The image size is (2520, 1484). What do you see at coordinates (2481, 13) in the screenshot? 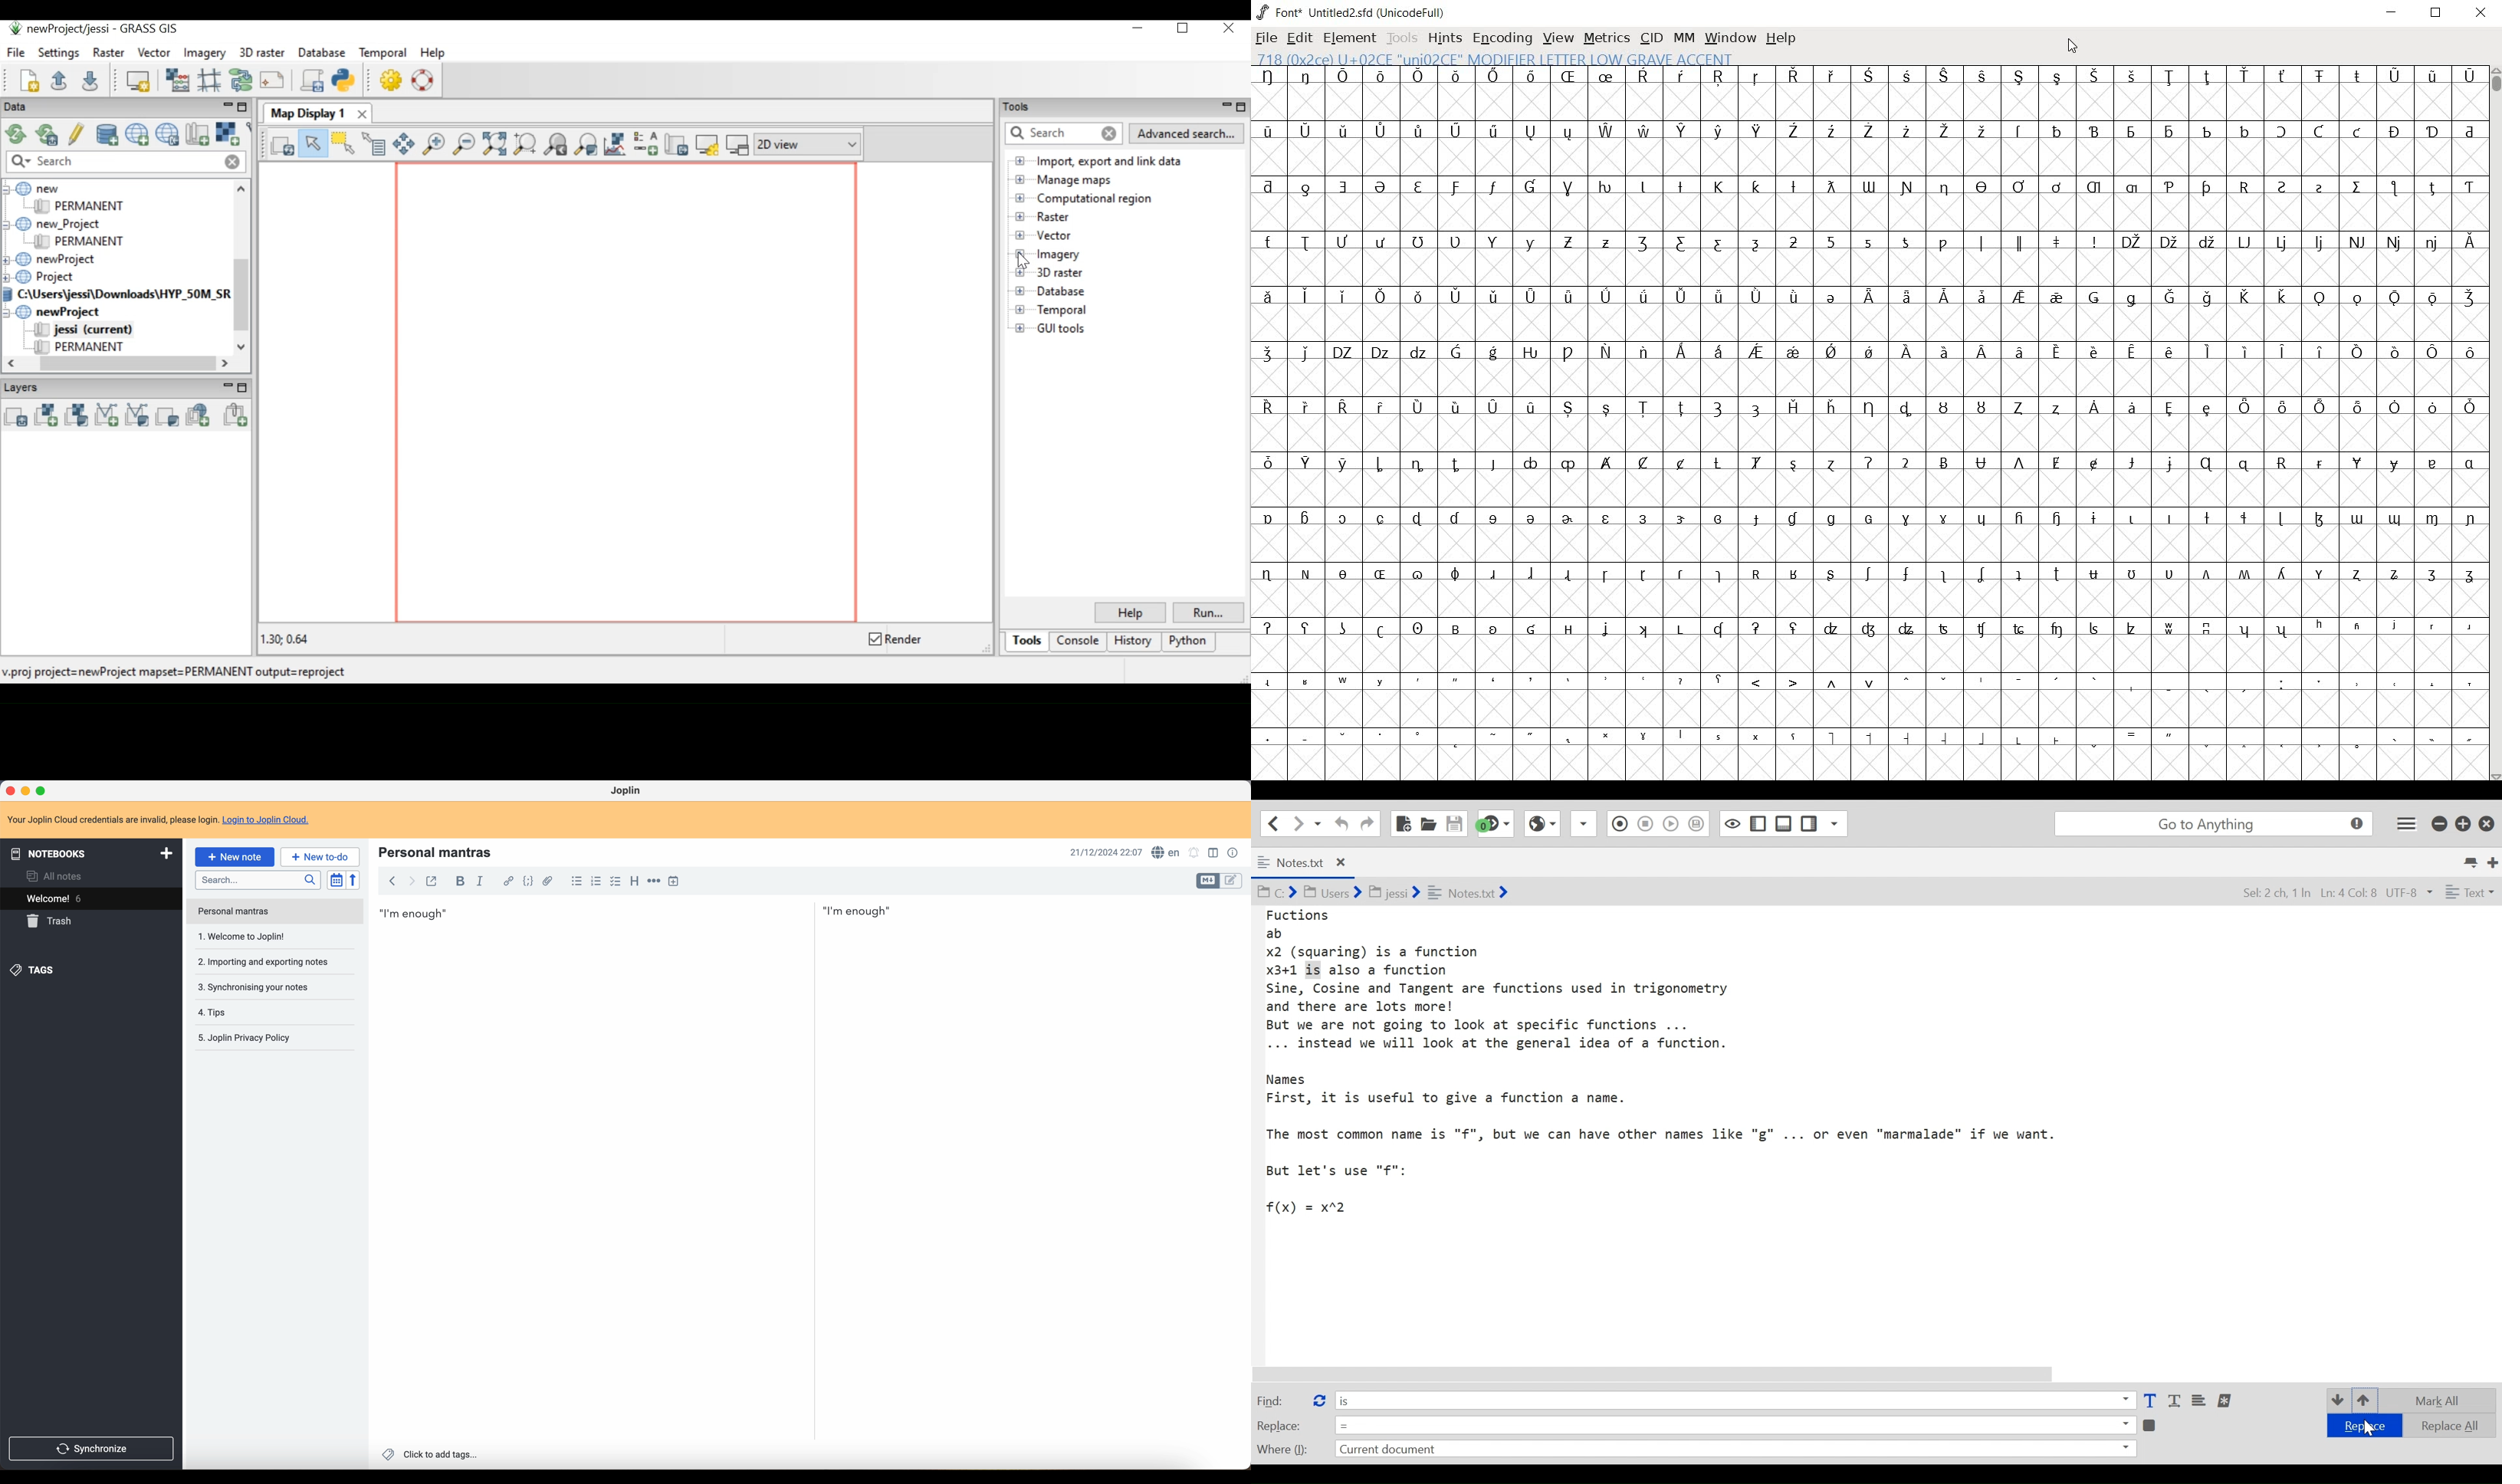
I see `close` at bounding box center [2481, 13].